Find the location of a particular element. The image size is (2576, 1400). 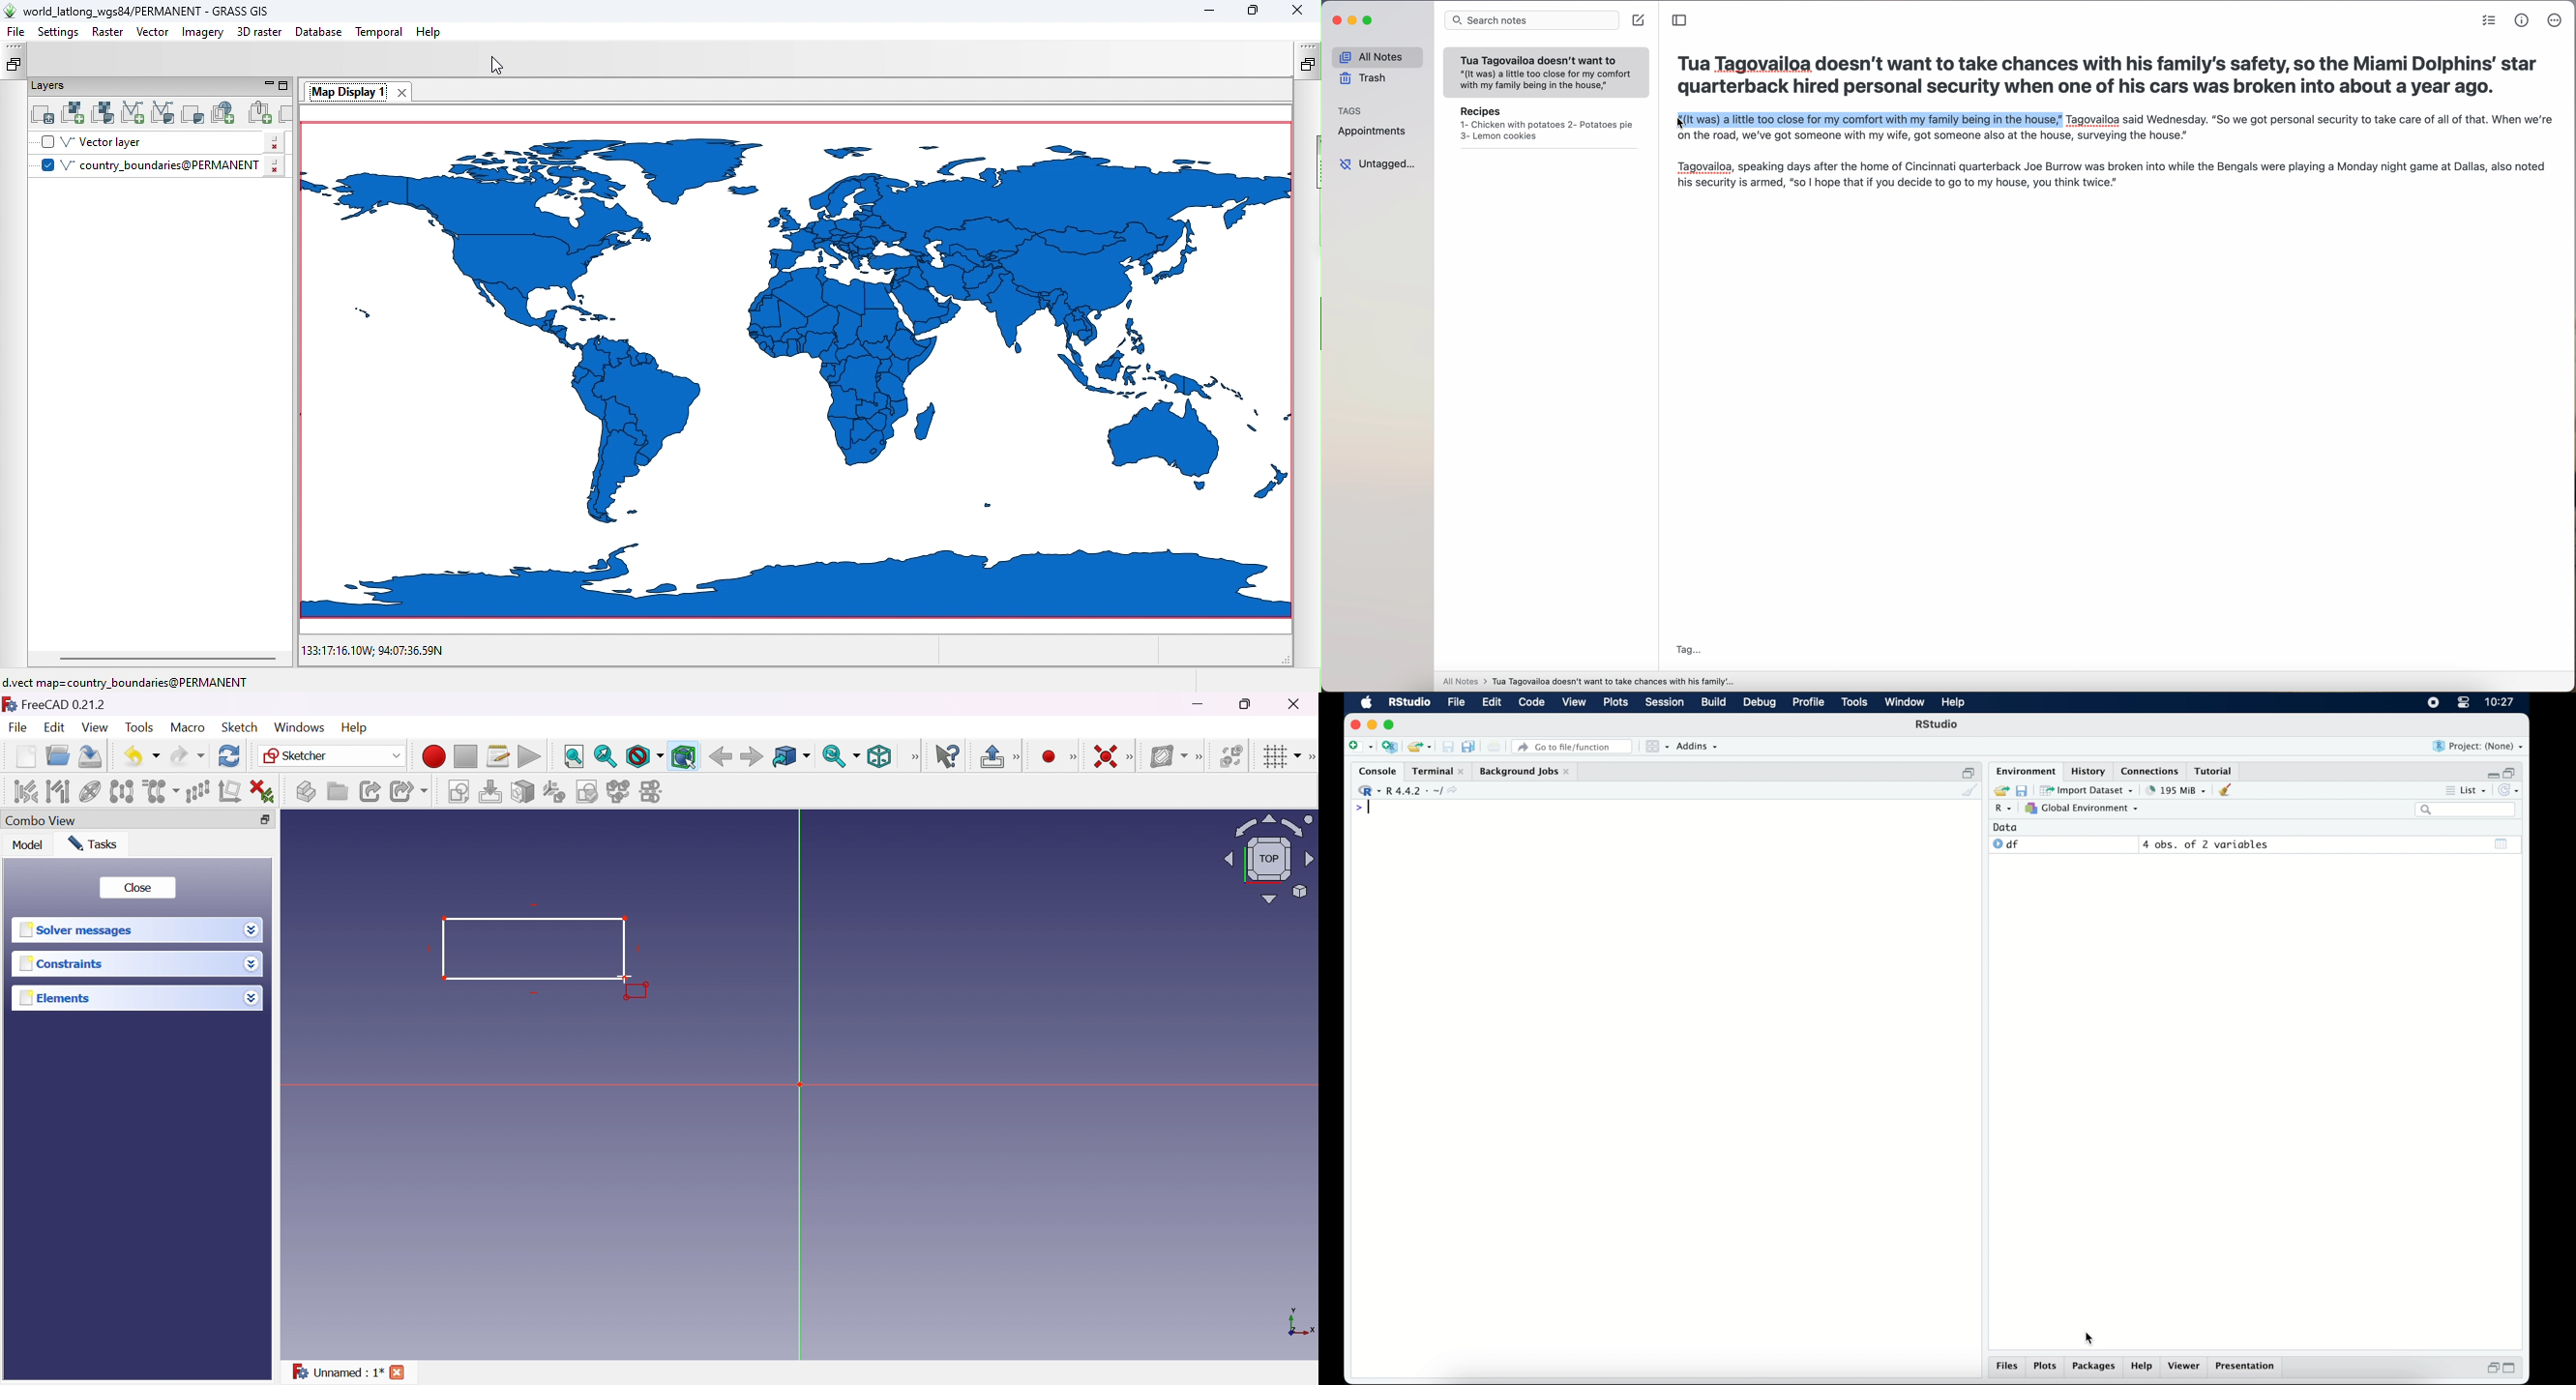

toggle sidebar is located at coordinates (1681, 20).